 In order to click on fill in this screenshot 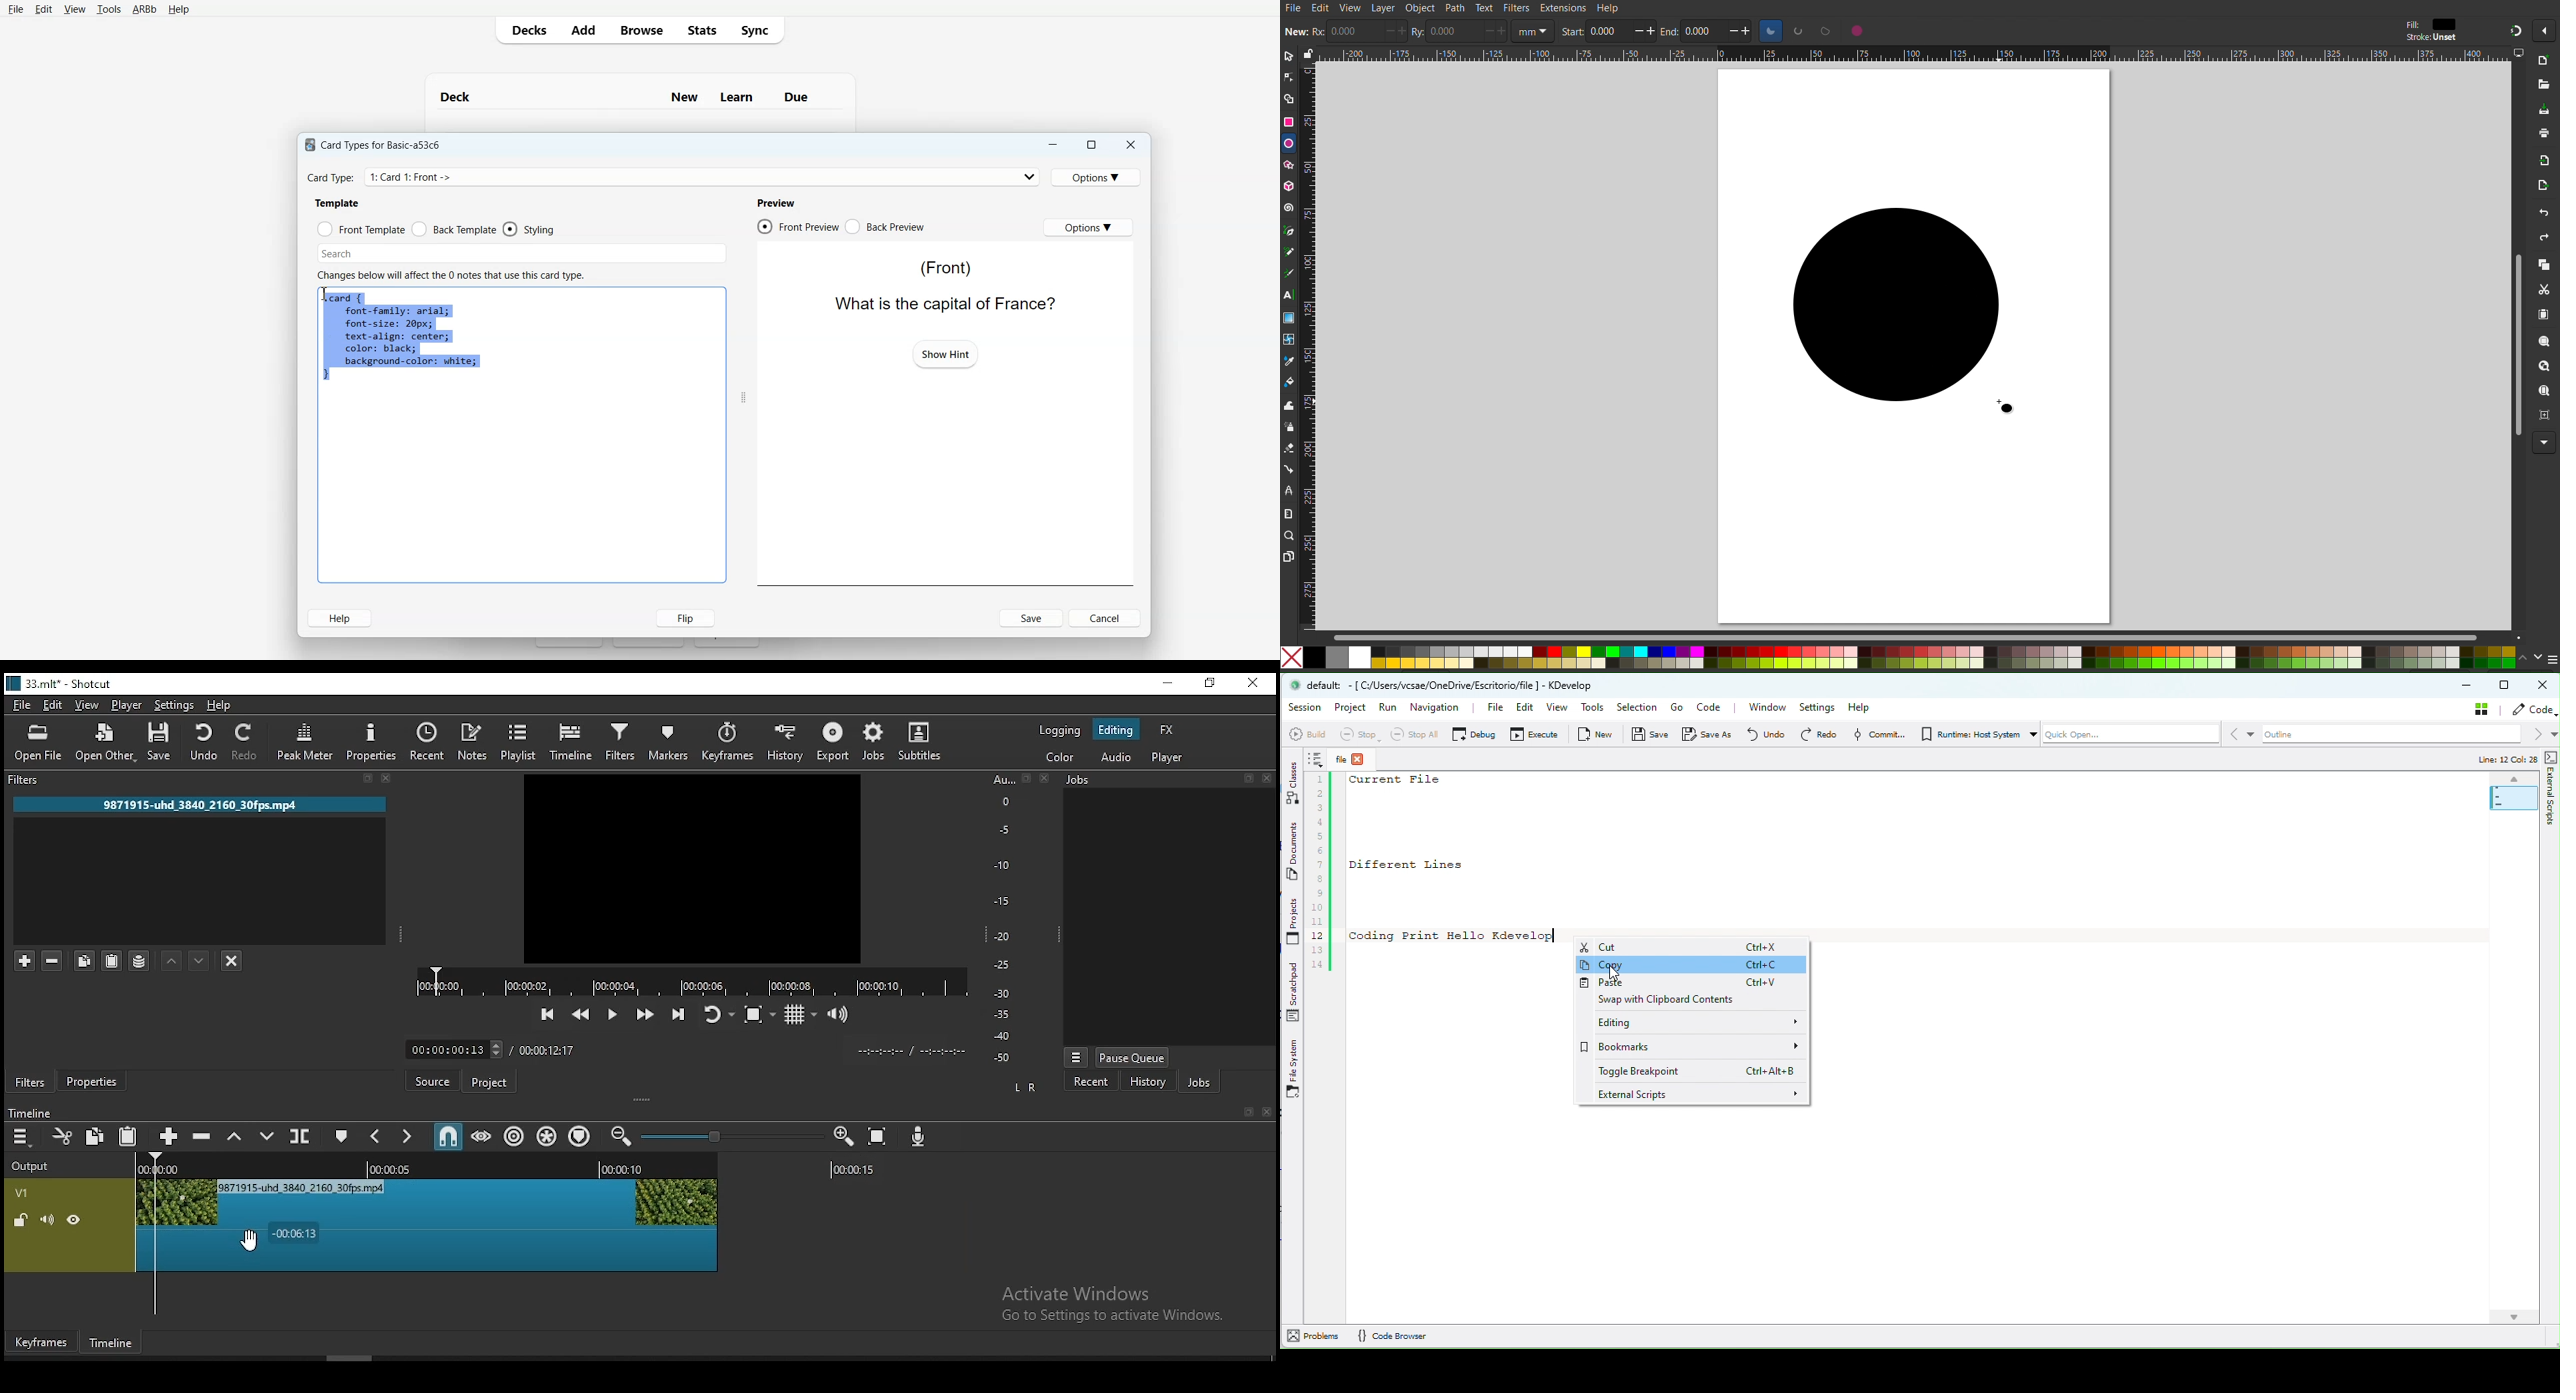, I will do `click(2407, 25)`.